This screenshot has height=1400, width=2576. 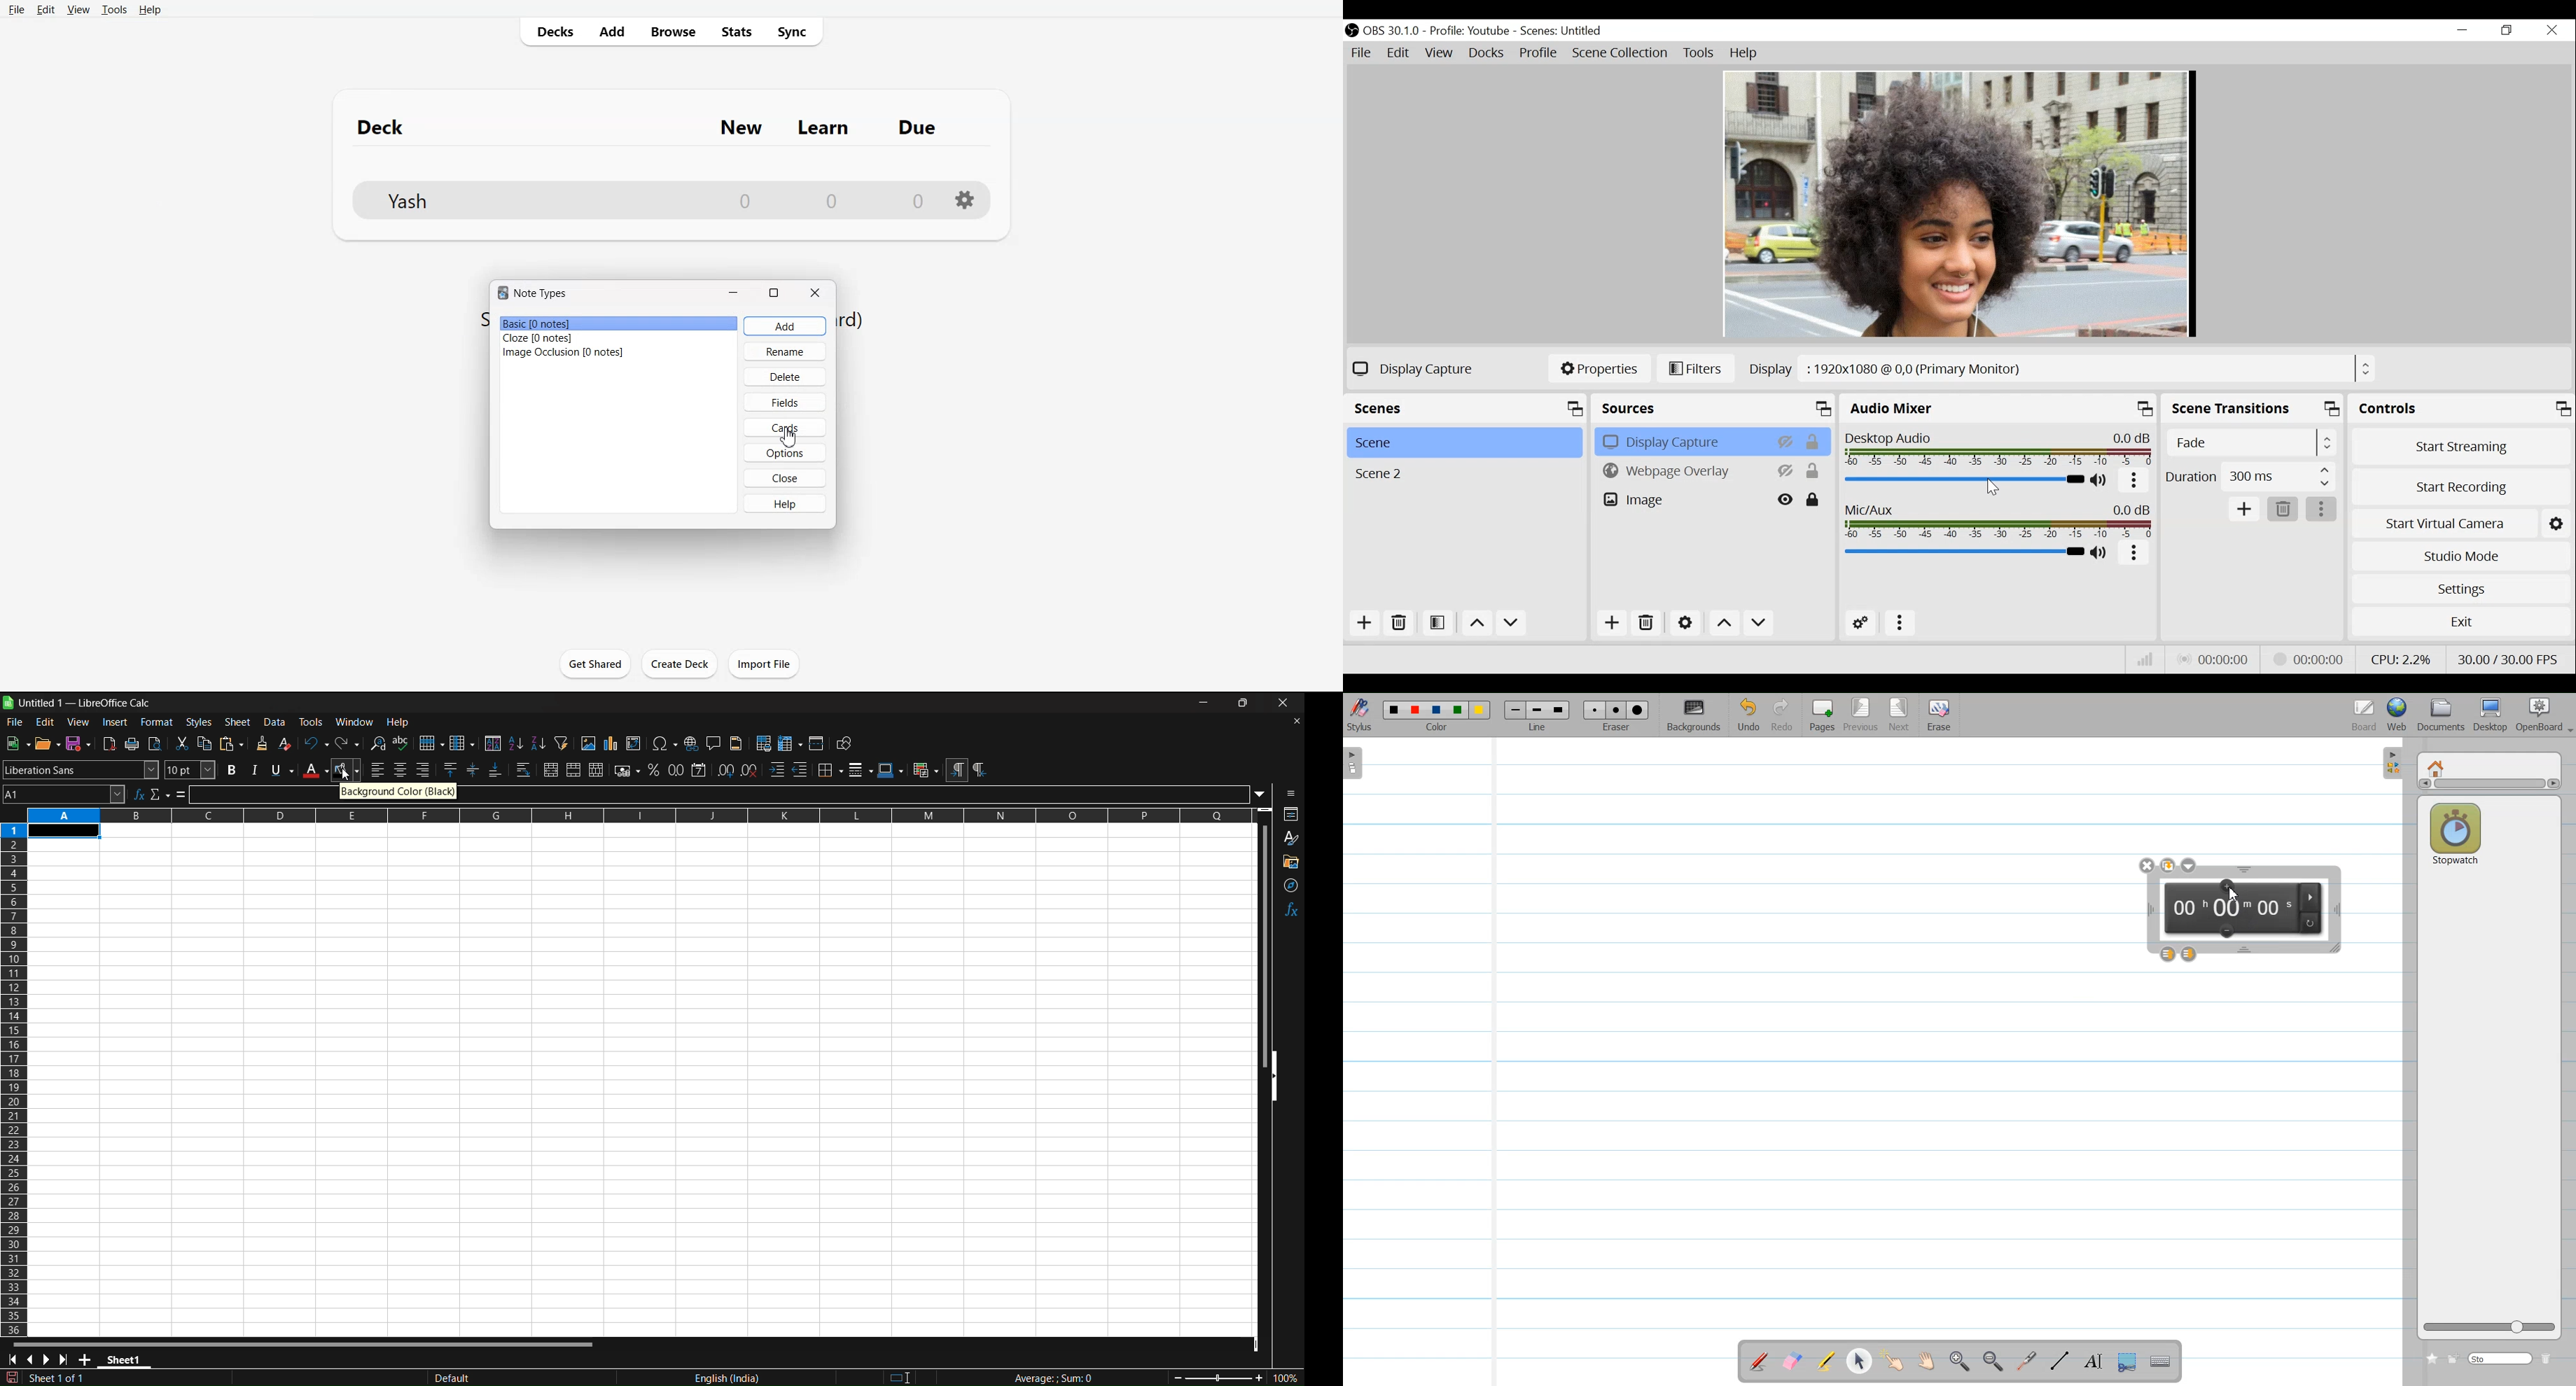 I want to click on Scene name, so click(x=1565, y=31).